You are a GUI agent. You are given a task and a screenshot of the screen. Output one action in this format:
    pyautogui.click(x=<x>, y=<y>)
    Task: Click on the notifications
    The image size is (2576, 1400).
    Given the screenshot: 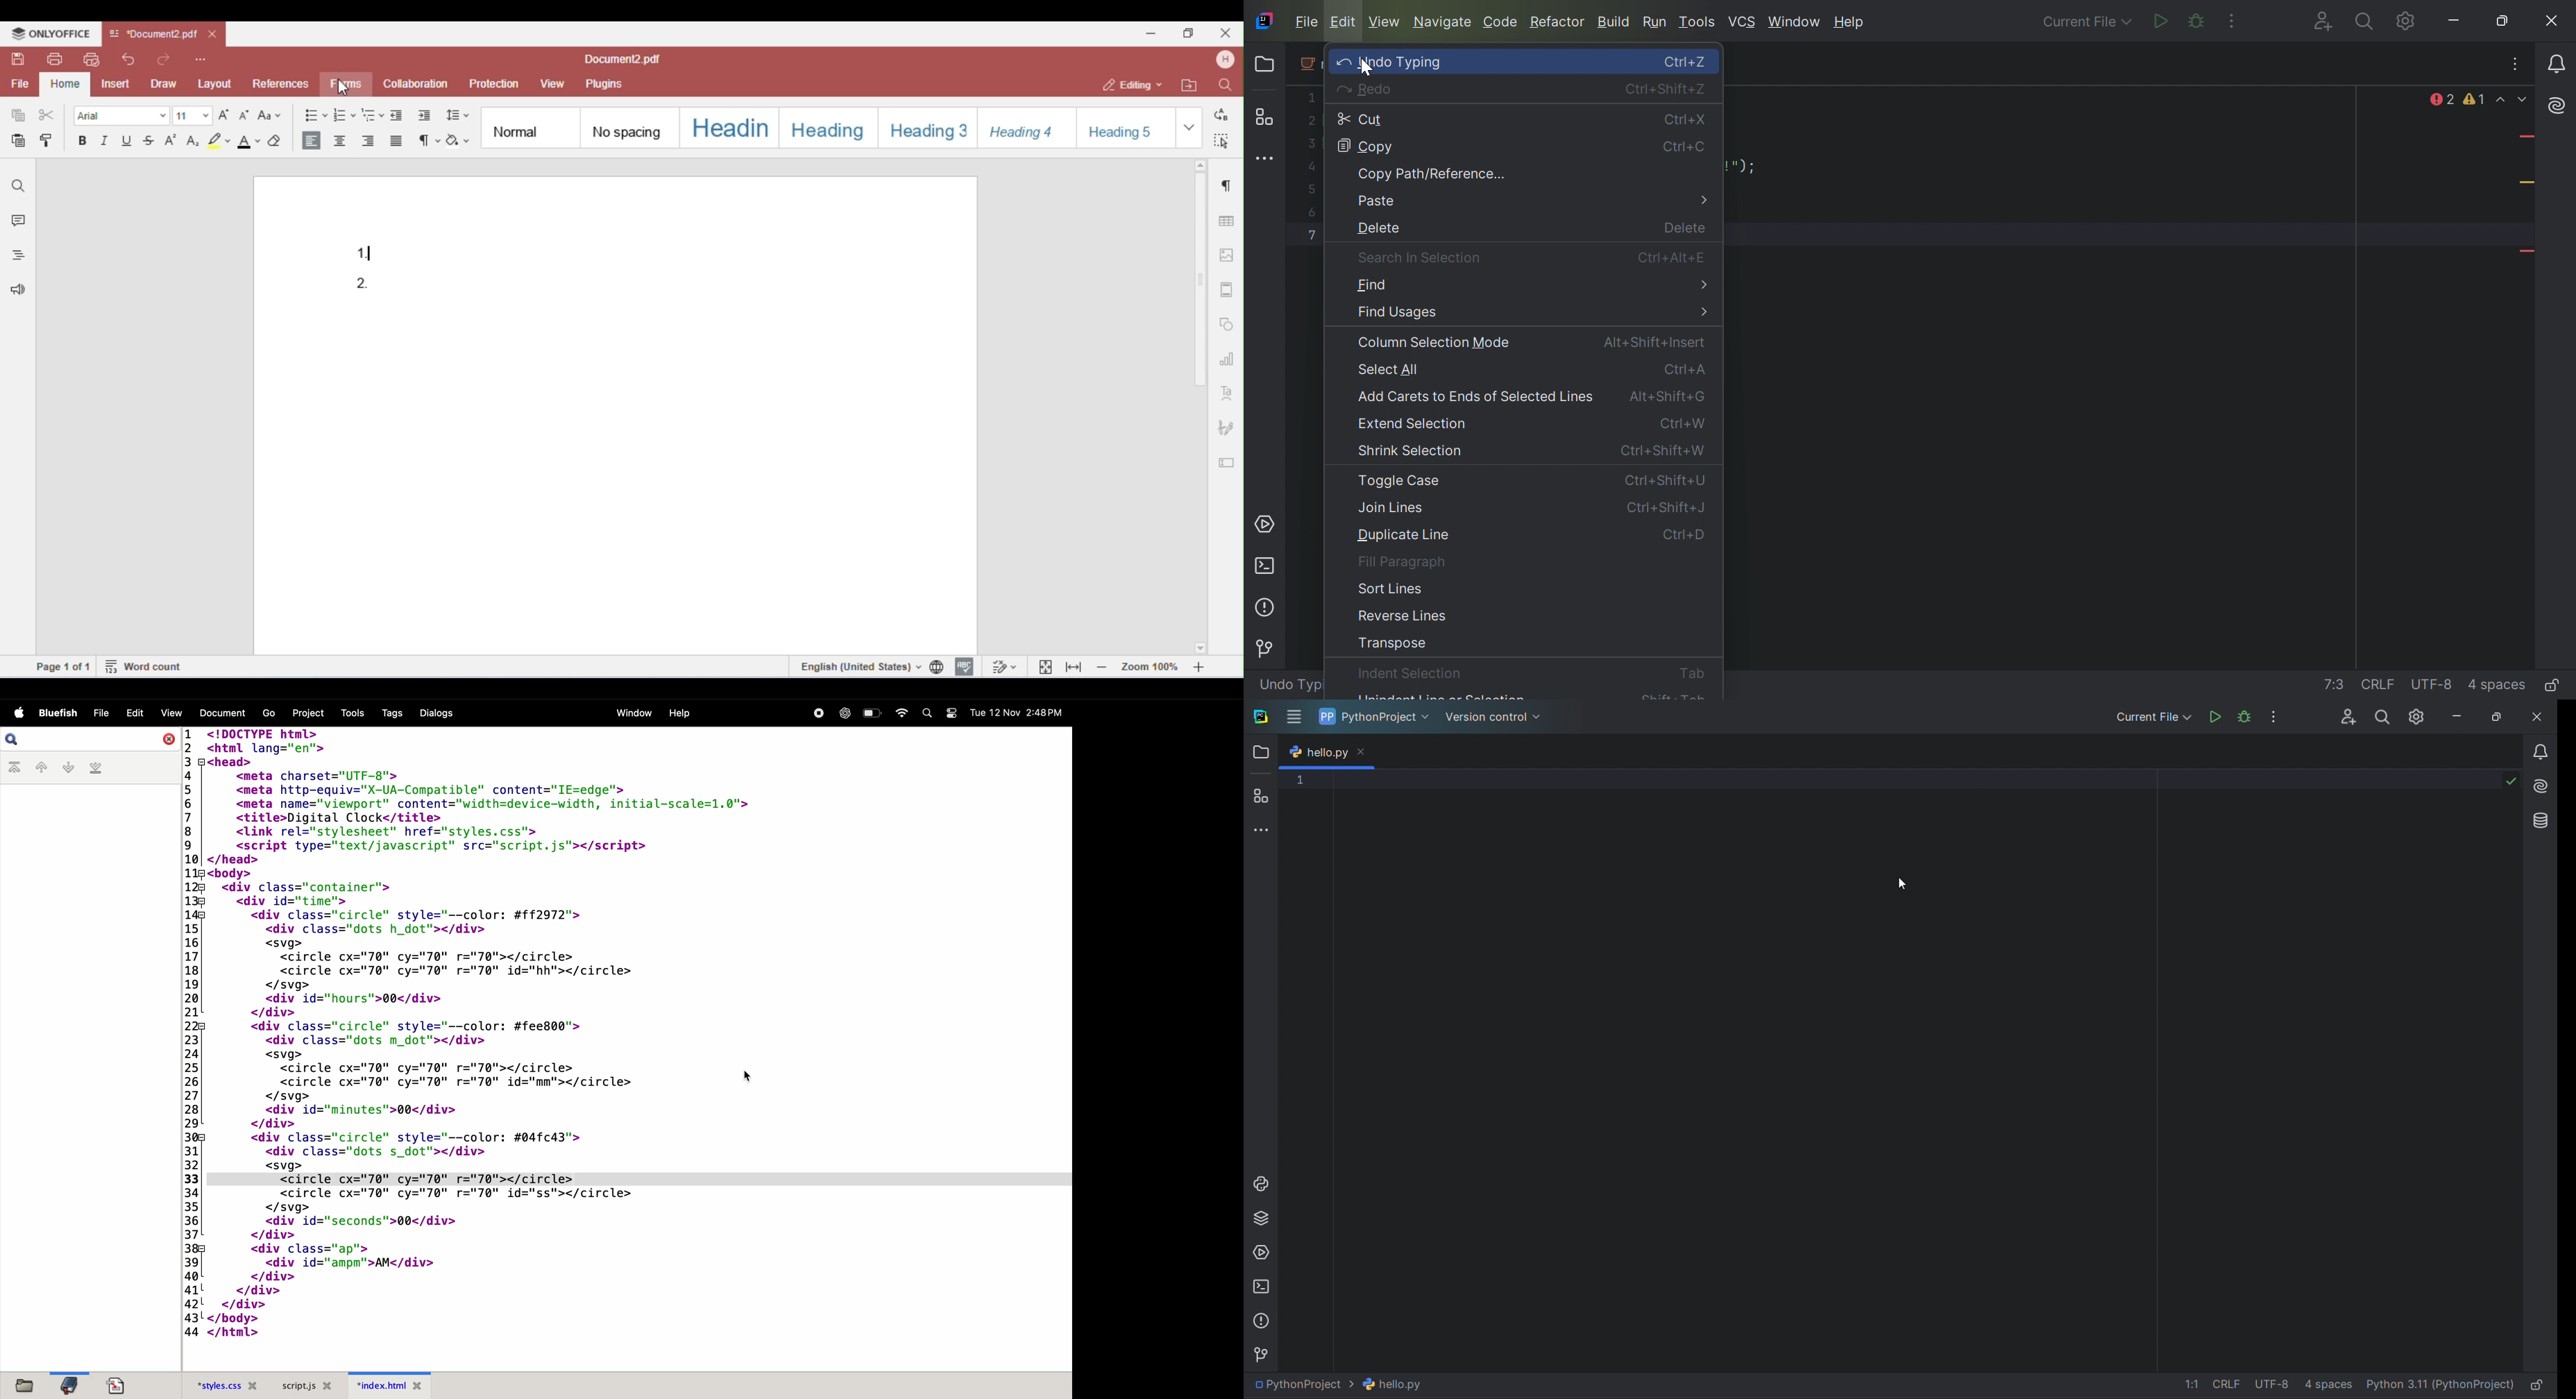 What is the action you would take?
    pyautogui.click(x=2540, y=756)
    